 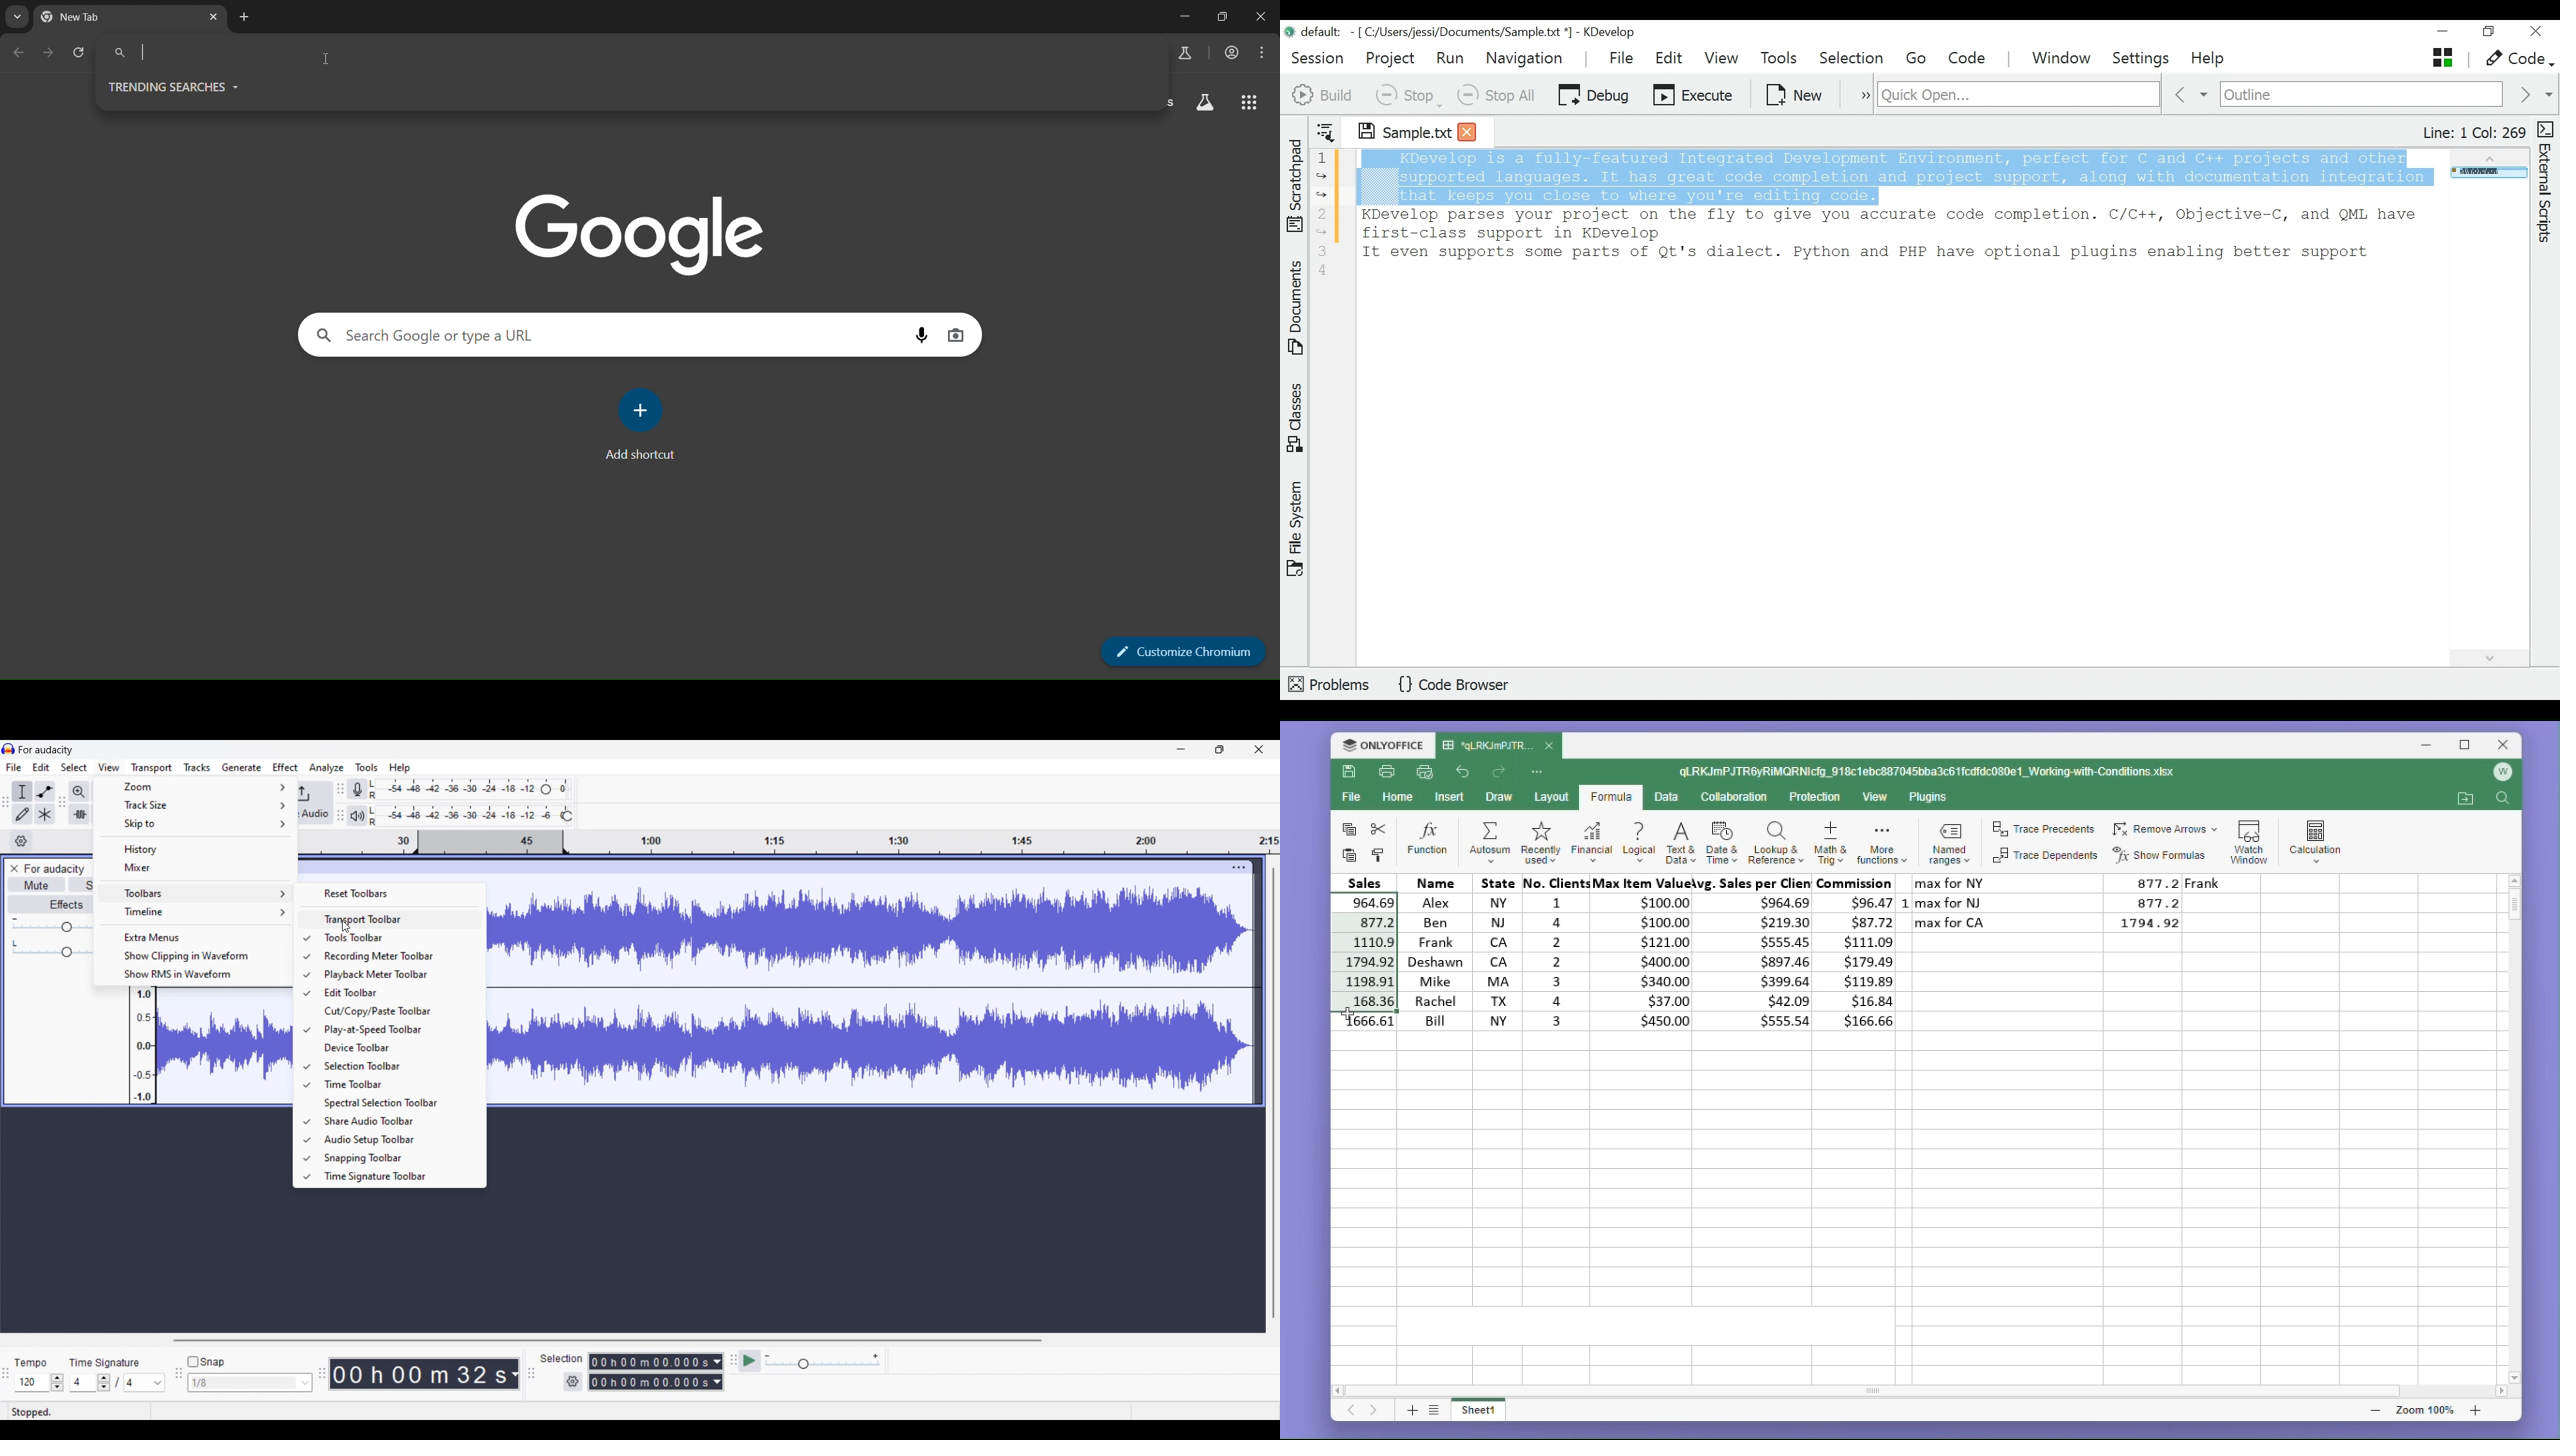 I want to click on quick print, so click(x=1426, y=773).